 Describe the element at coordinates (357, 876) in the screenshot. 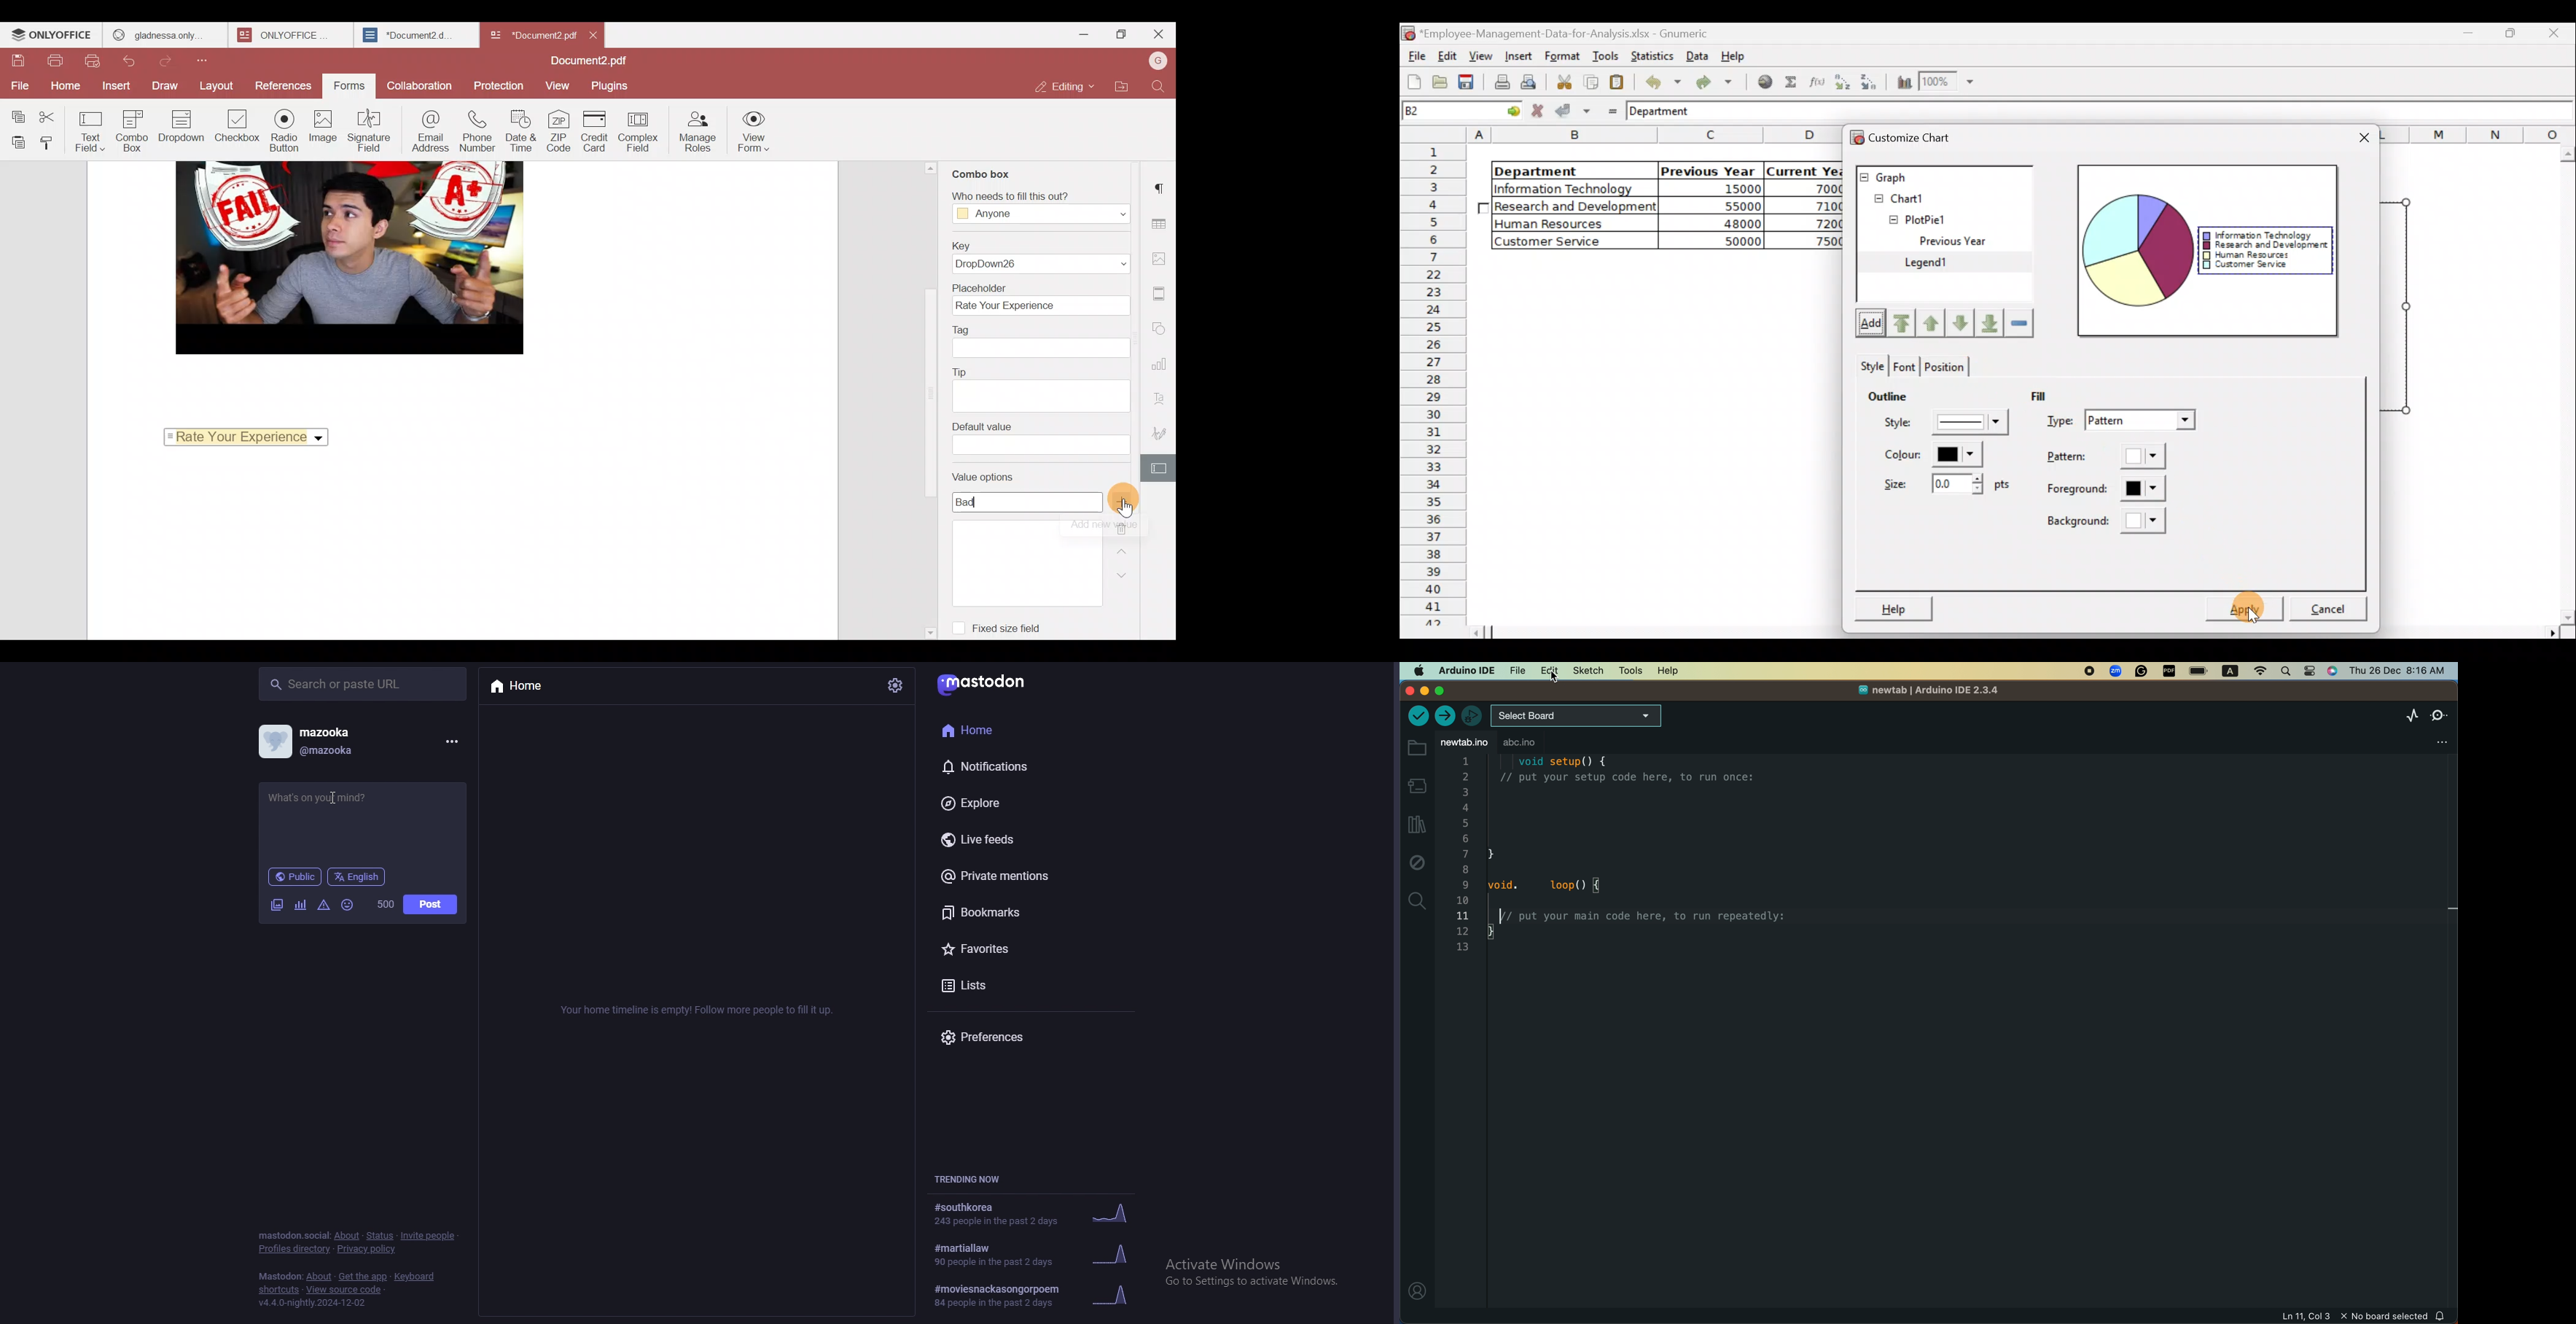

I see `language` at that location.